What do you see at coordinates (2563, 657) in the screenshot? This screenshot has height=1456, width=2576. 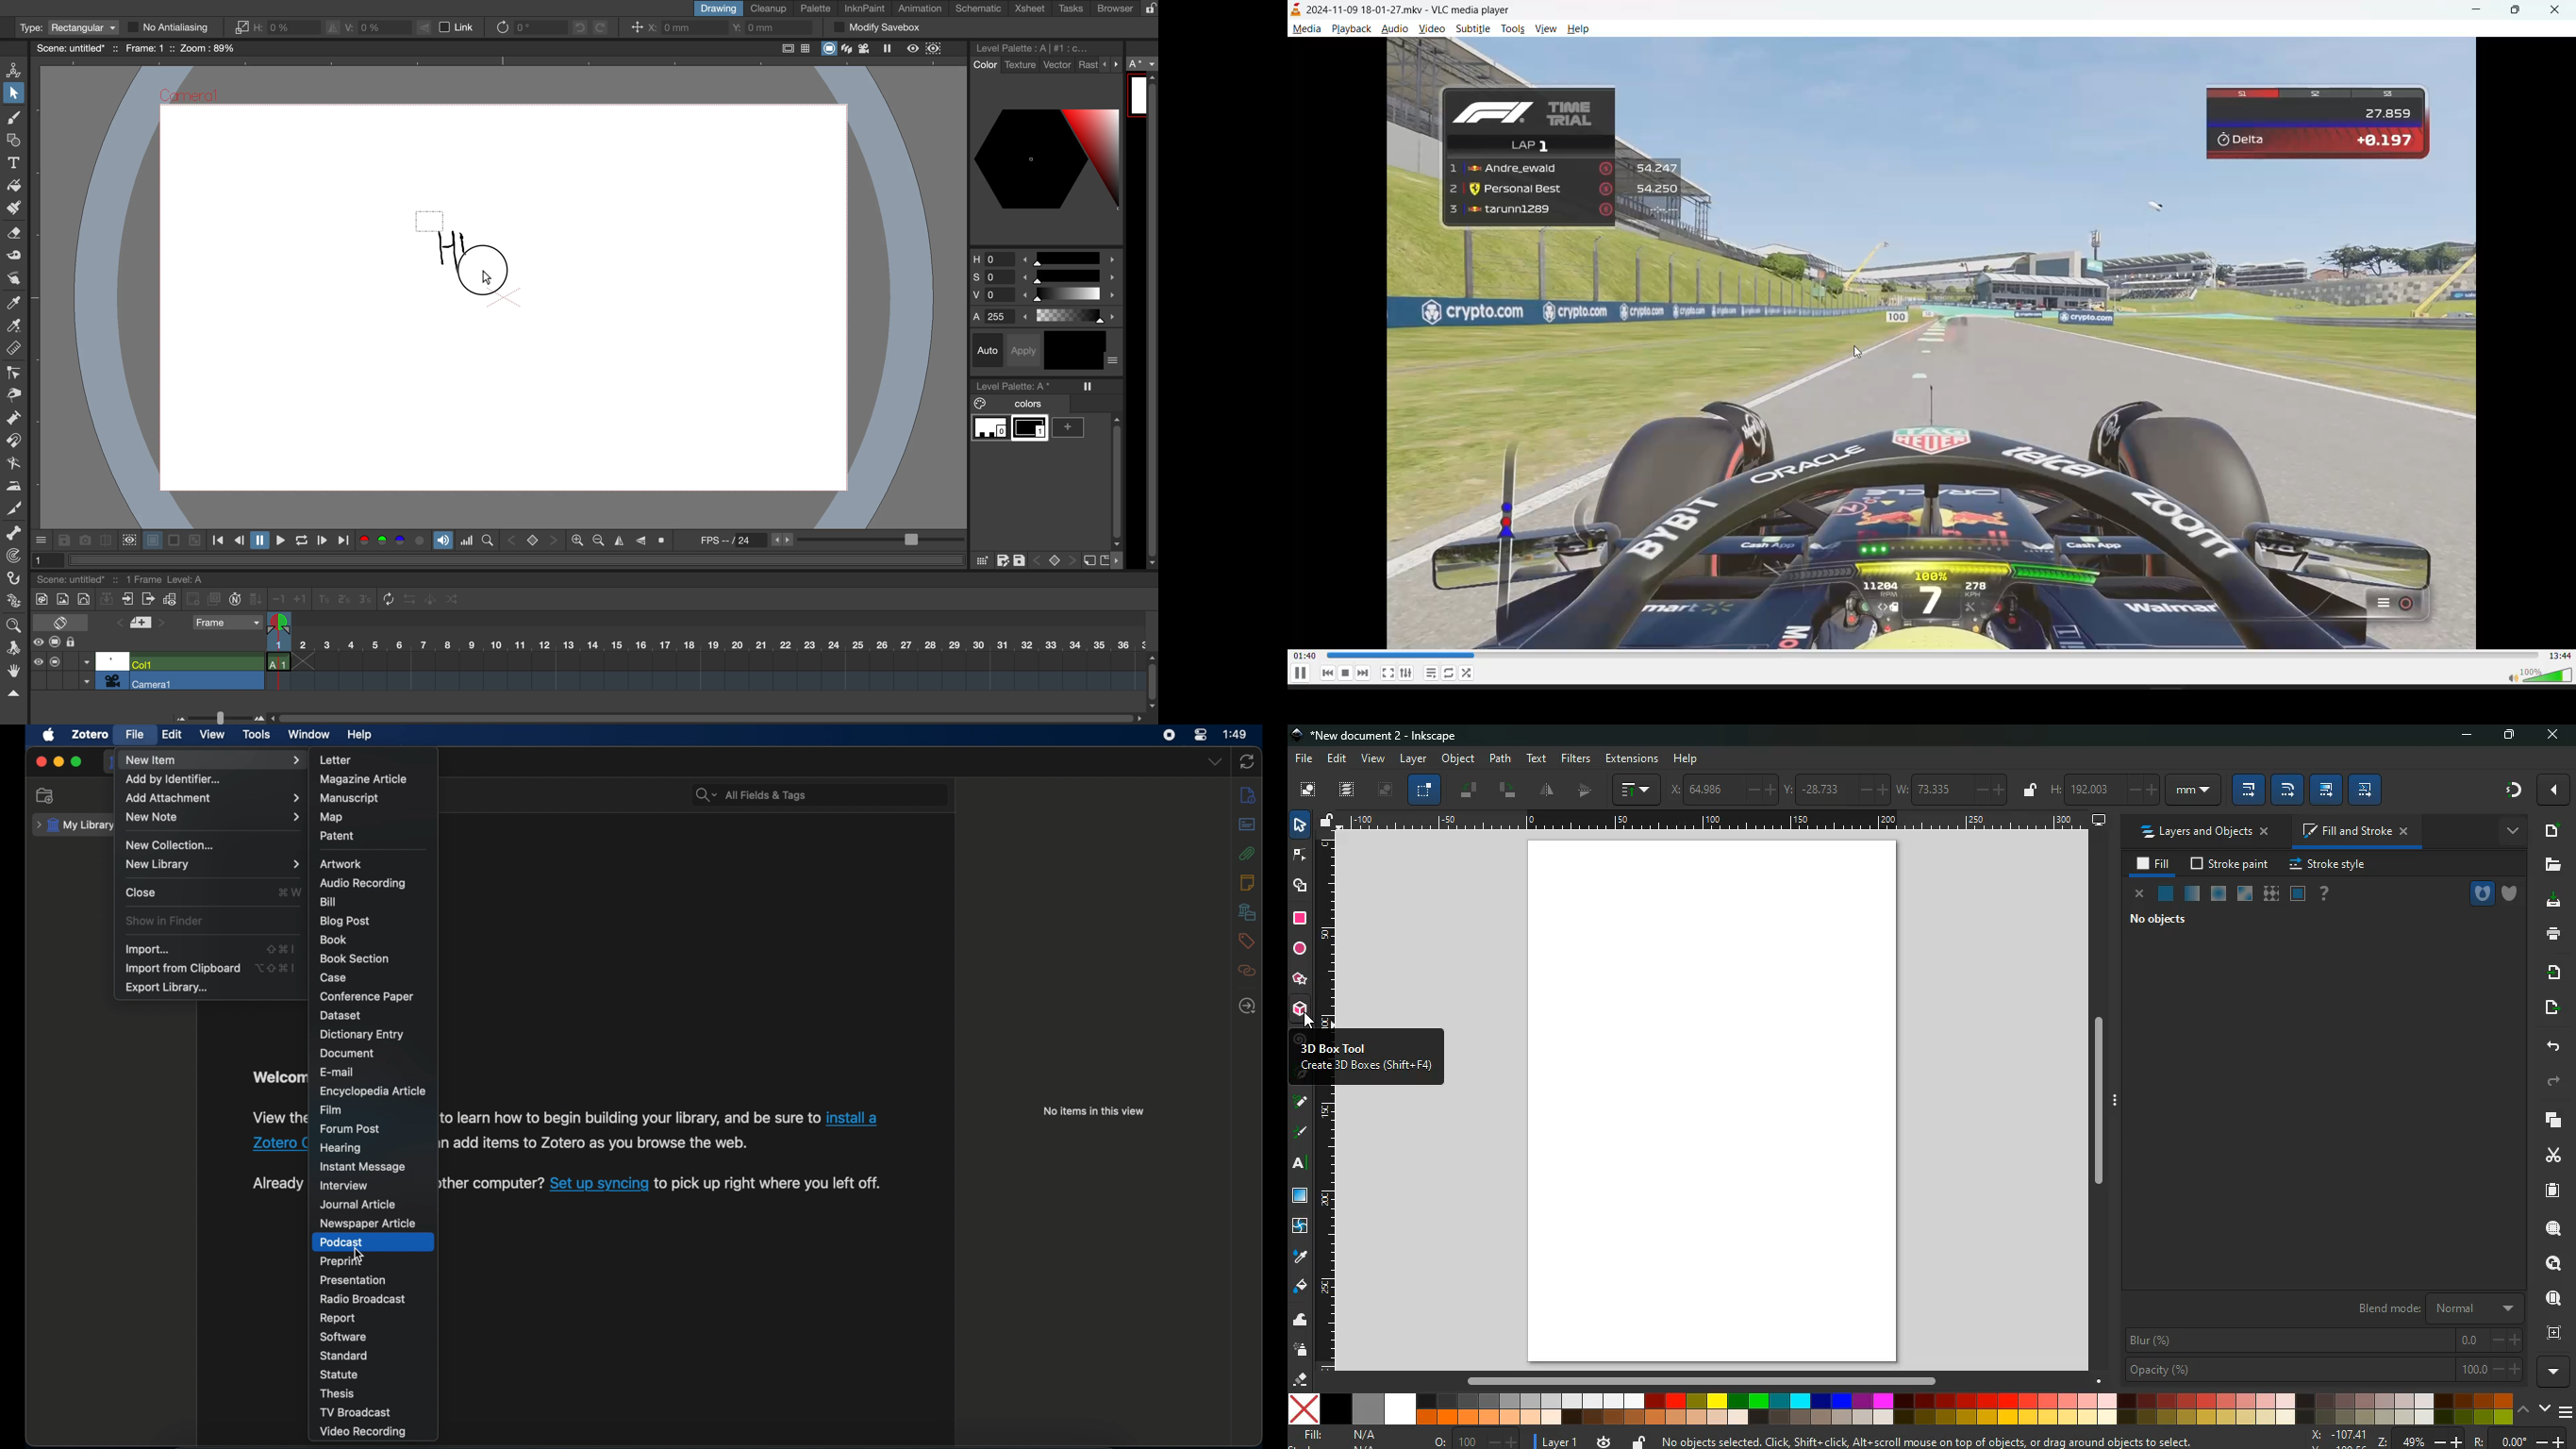 I see `total track time` at bounding box center [2563, 657].